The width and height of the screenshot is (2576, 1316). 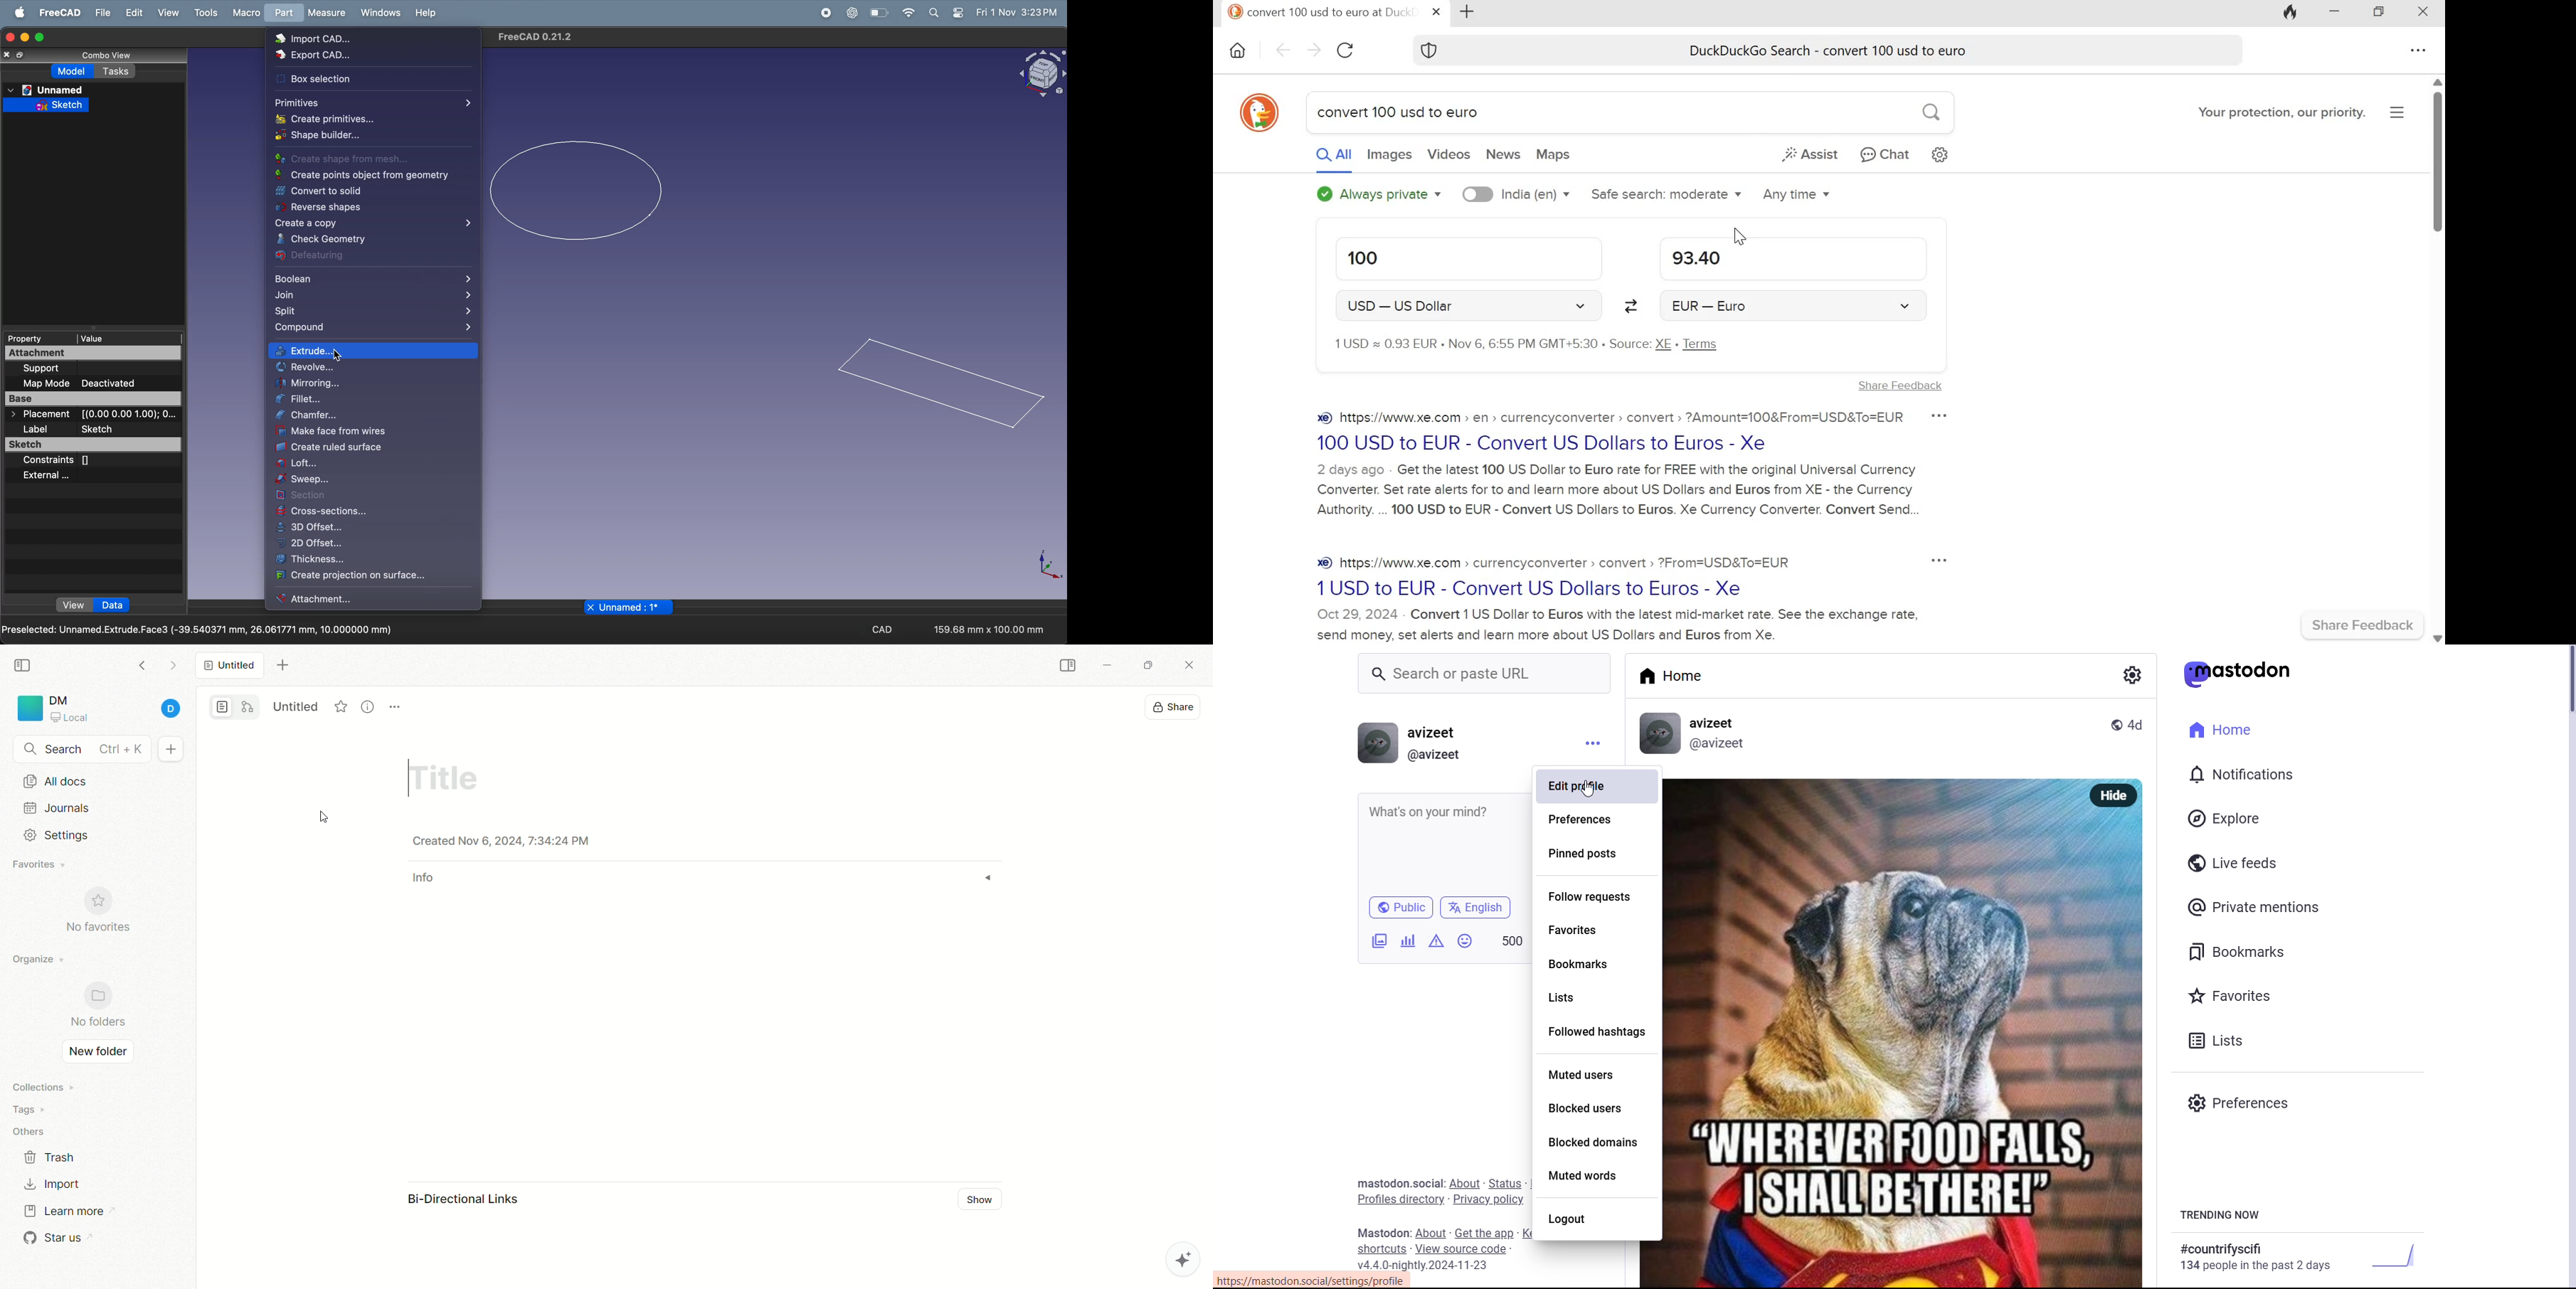 I want to click on Model, so click(x=73, y=71).